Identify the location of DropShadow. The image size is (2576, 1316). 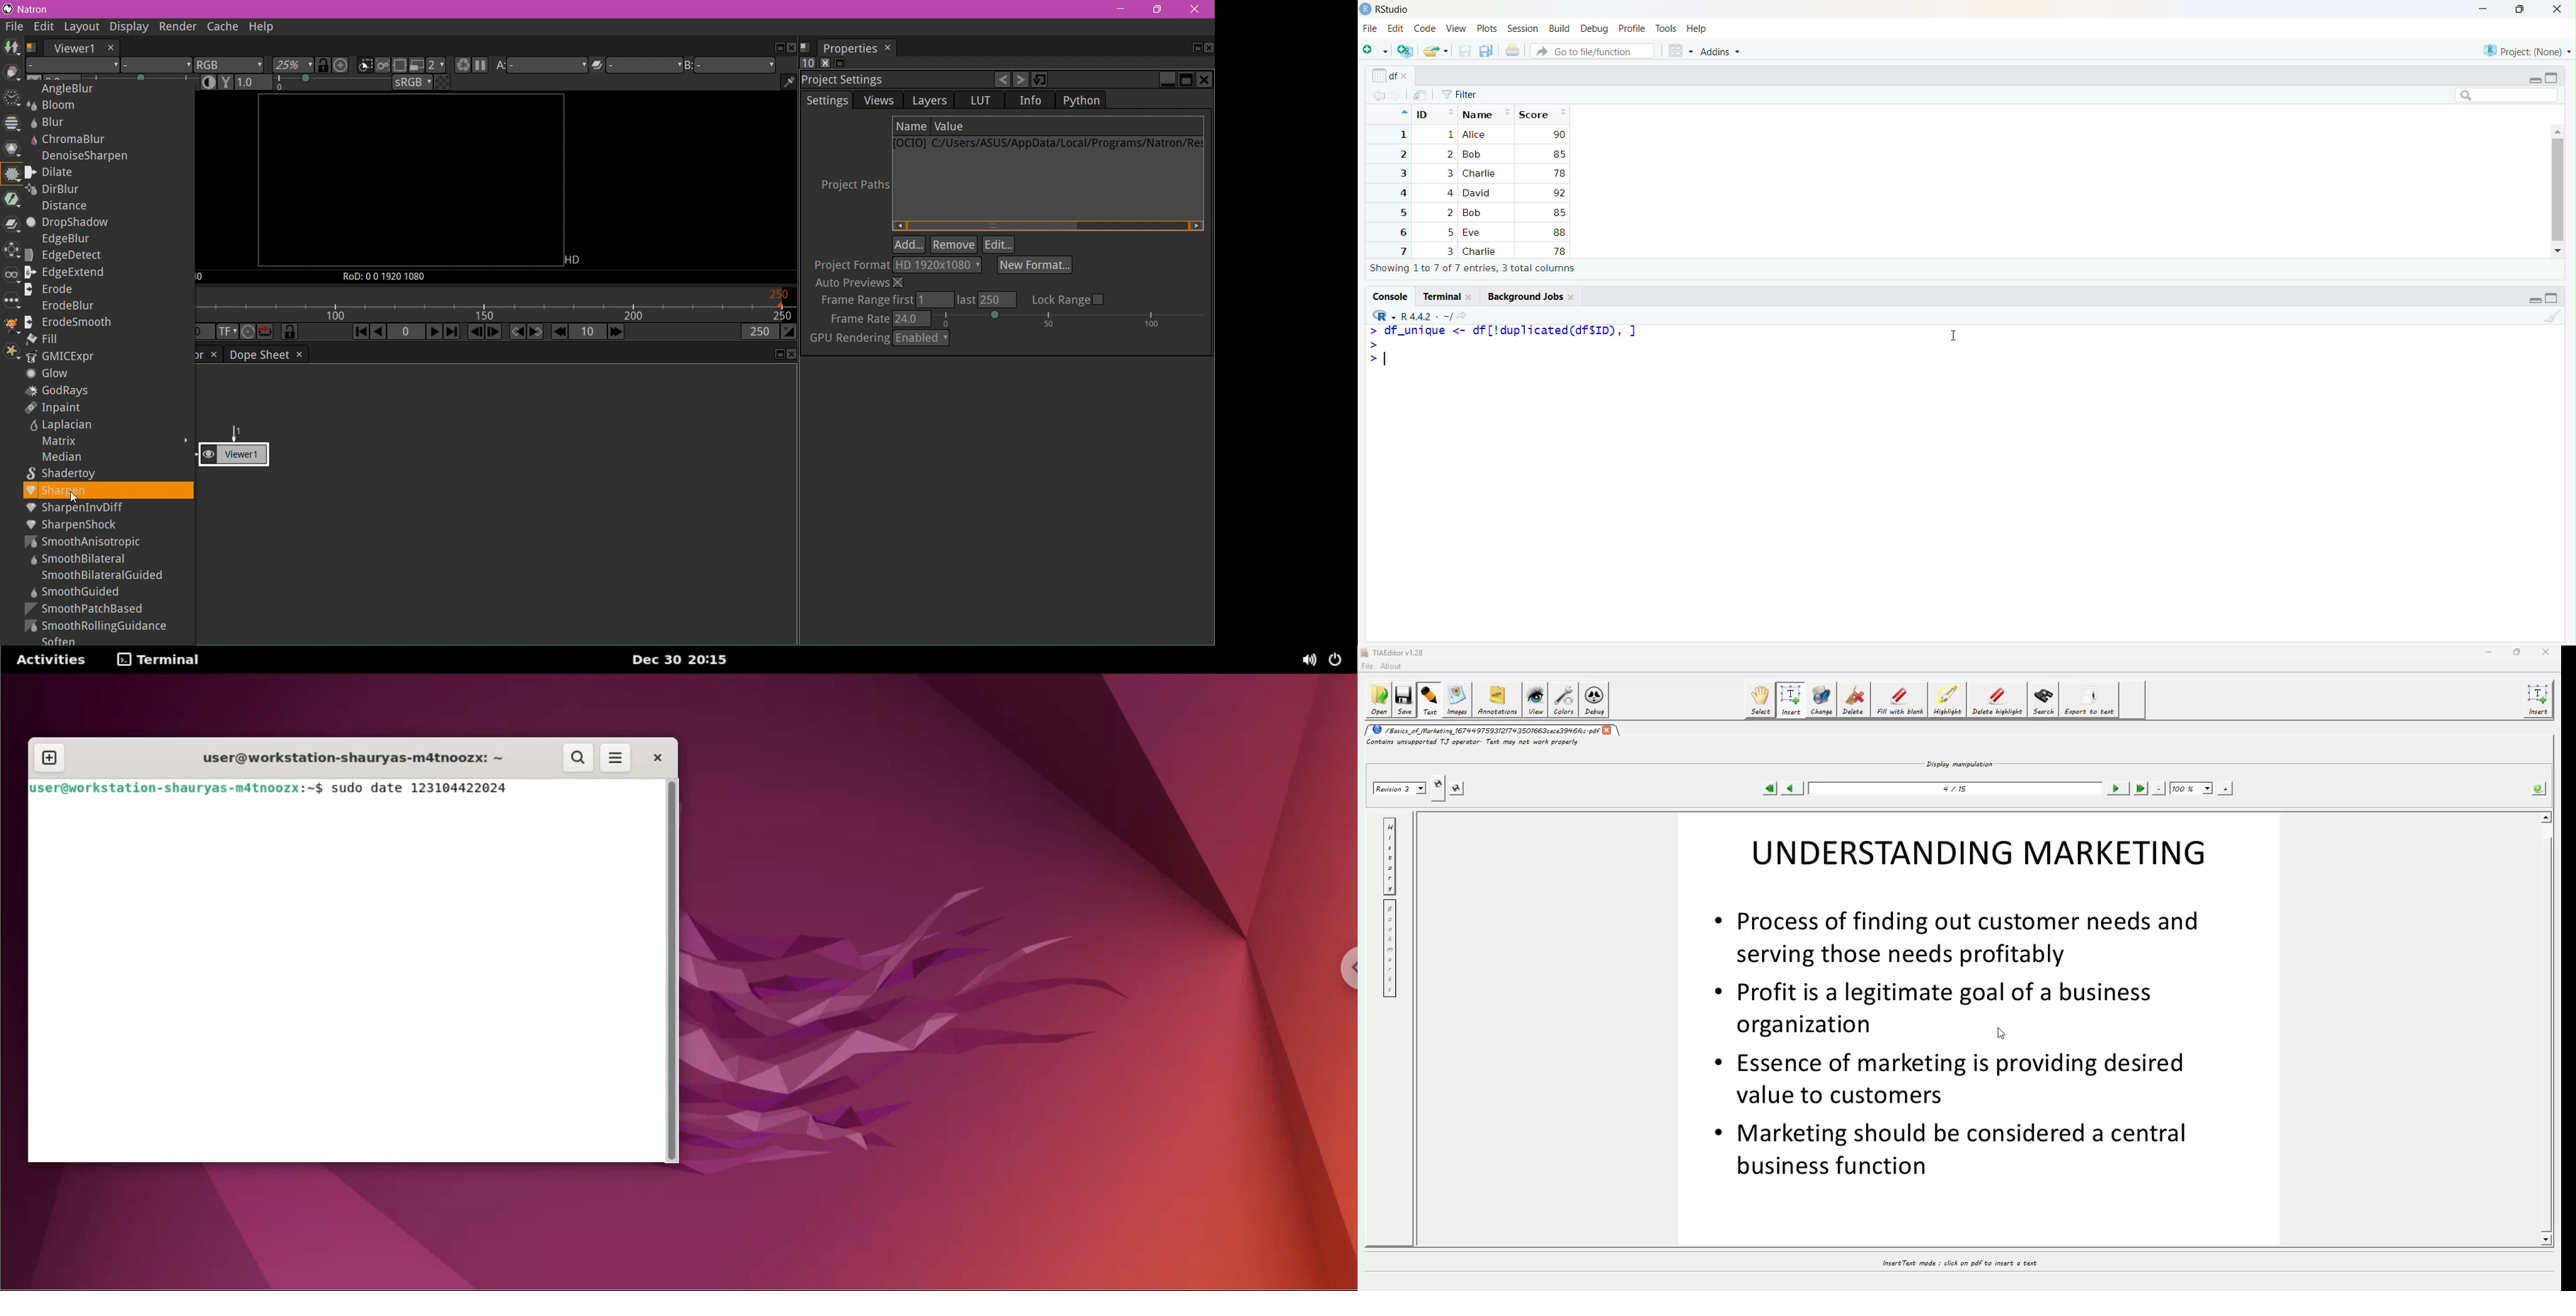
(70, 223).